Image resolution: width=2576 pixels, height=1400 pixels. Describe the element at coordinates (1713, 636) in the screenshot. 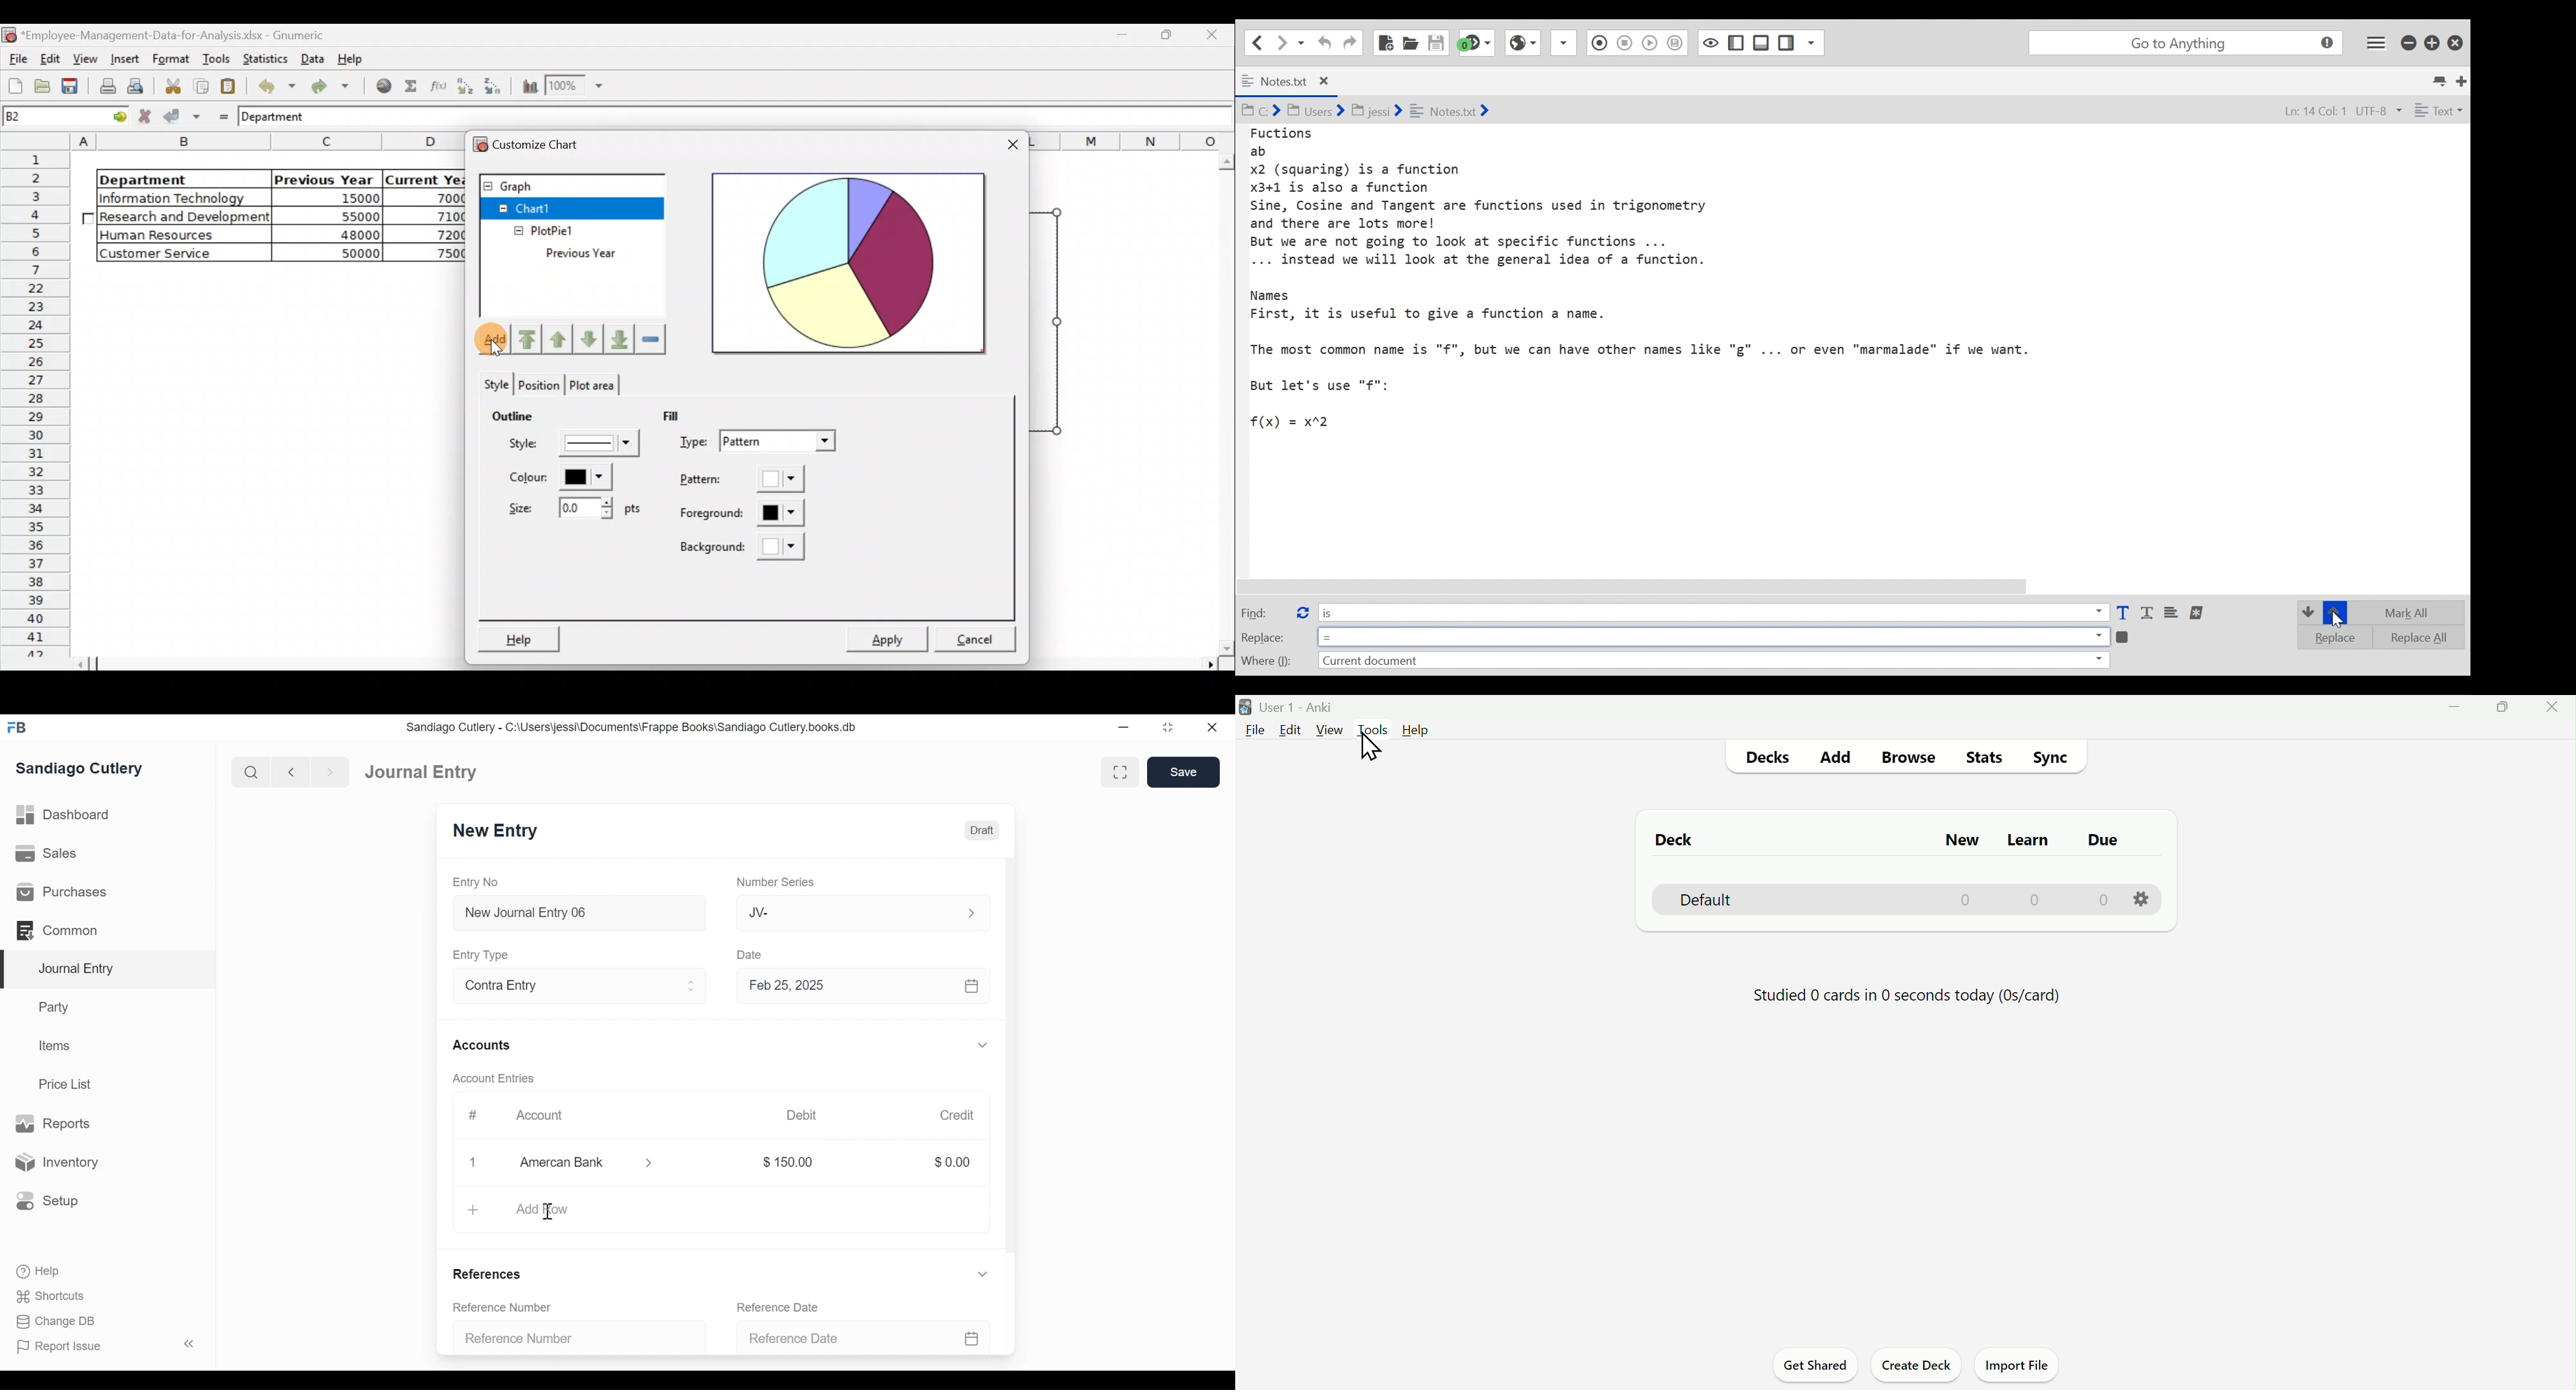

I see `Replace Field` at that location.